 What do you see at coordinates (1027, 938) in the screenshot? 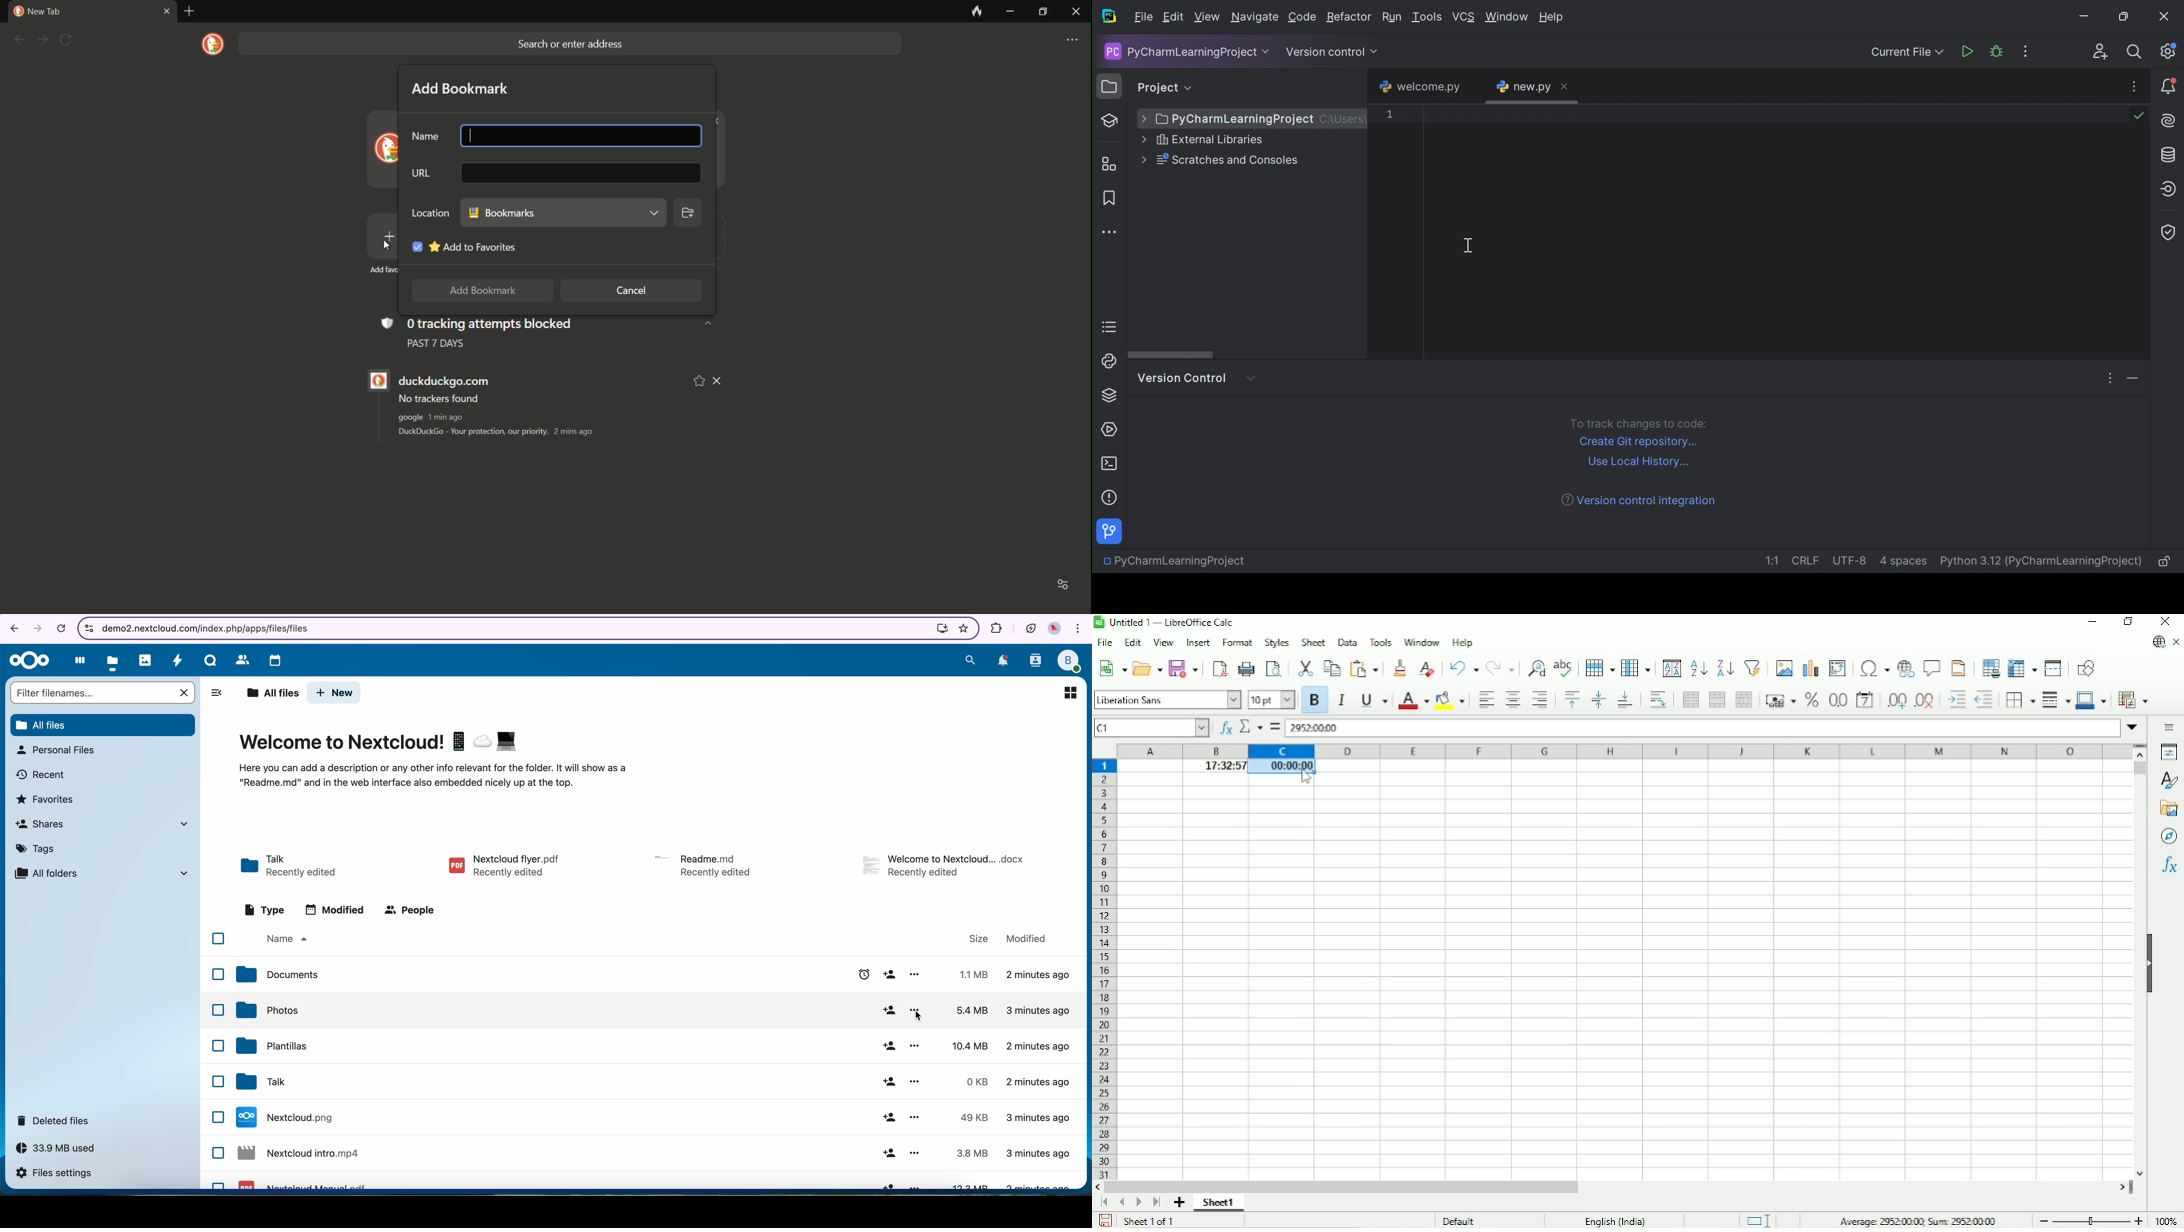
I see `modified` at bounding box center [1027, 938].